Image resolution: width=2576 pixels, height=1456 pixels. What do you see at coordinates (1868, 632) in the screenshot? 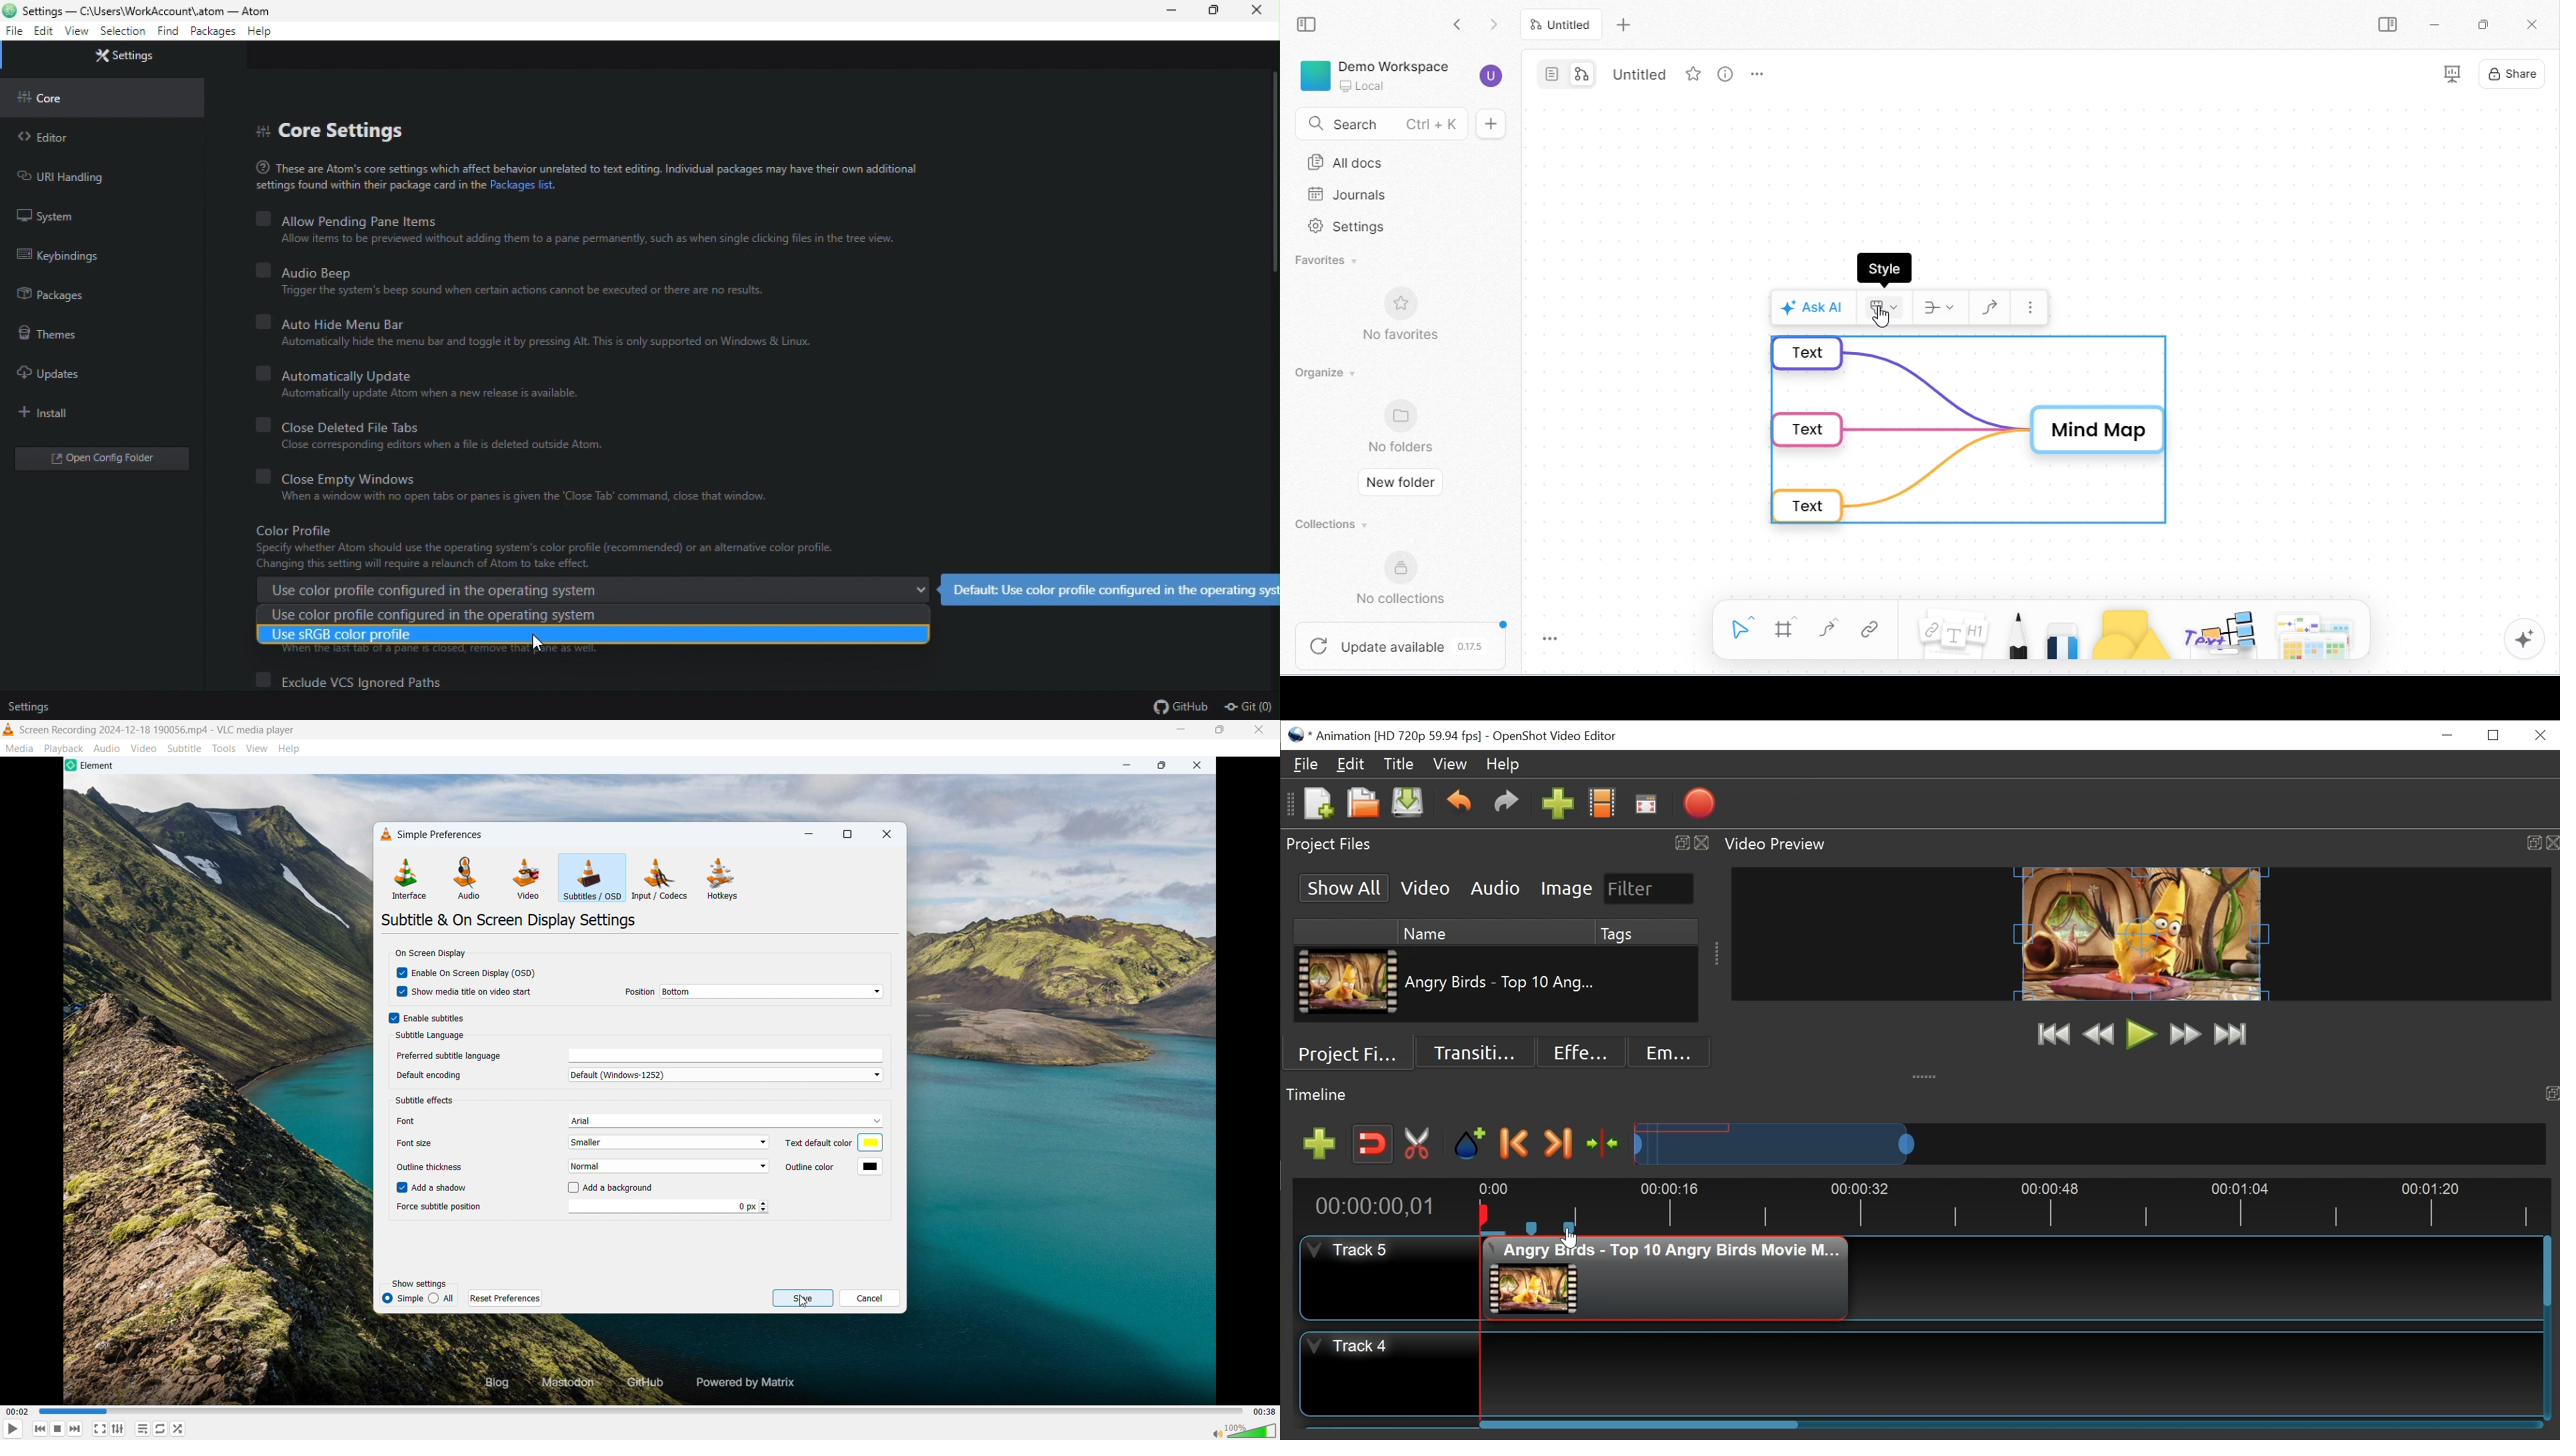
I see `link` at bounding box center [1868, 632].